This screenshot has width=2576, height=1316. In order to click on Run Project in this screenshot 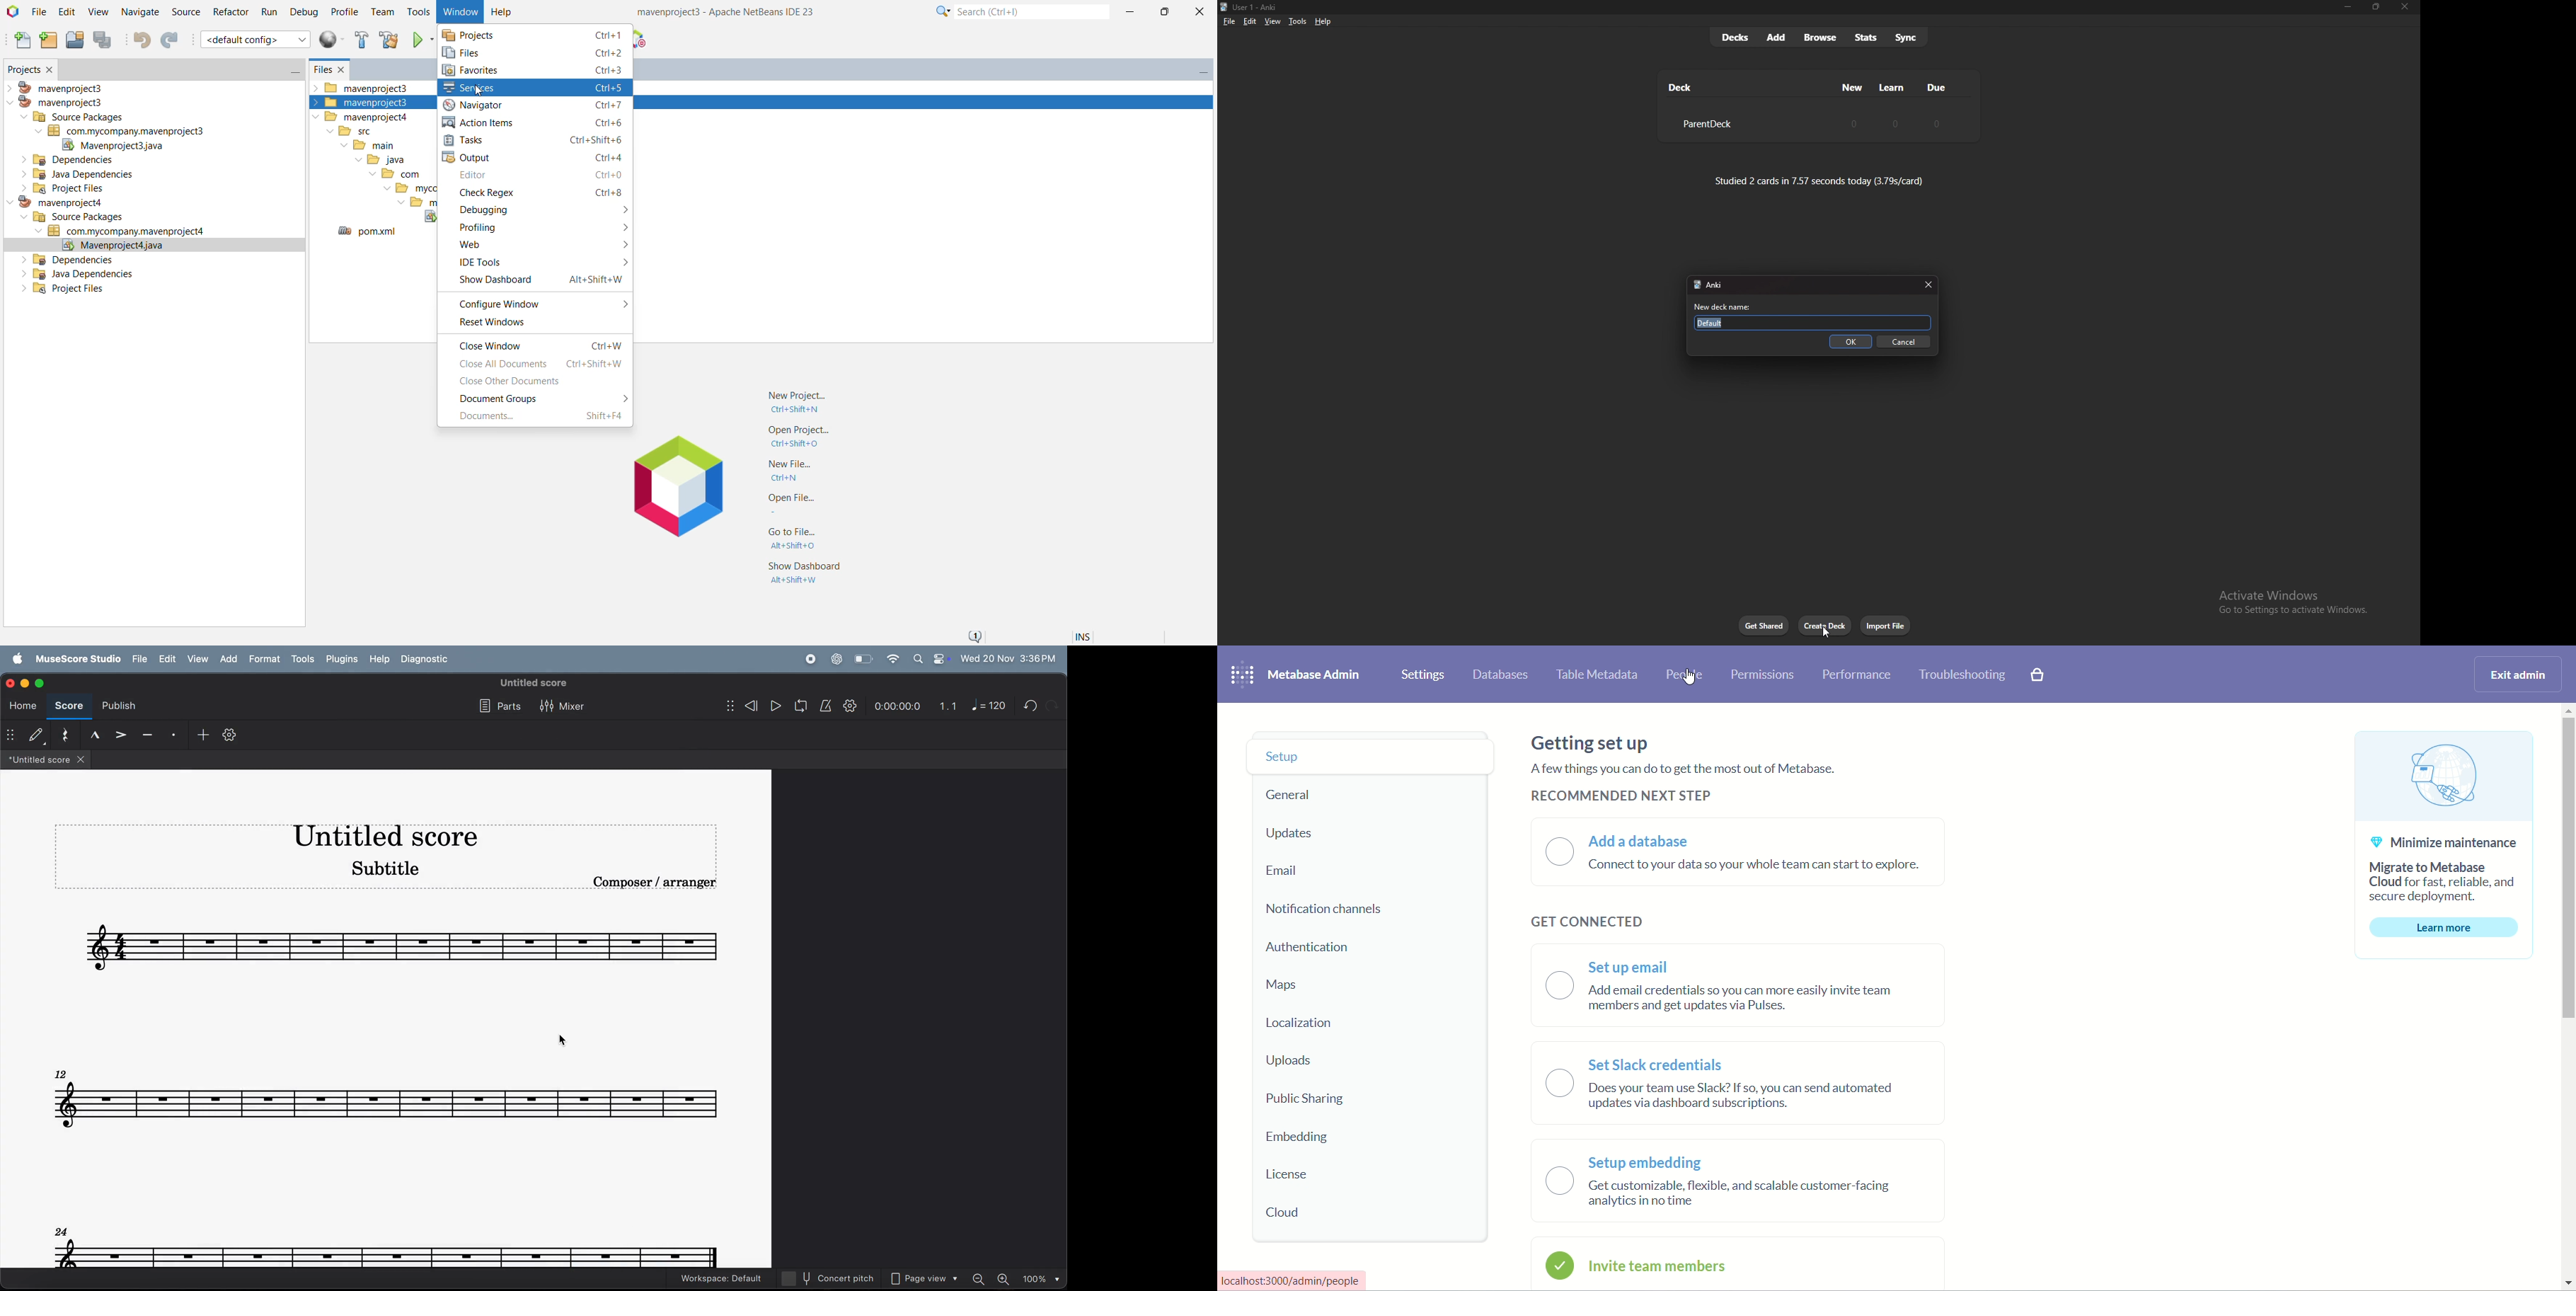, I will do `click(424, 41)`.